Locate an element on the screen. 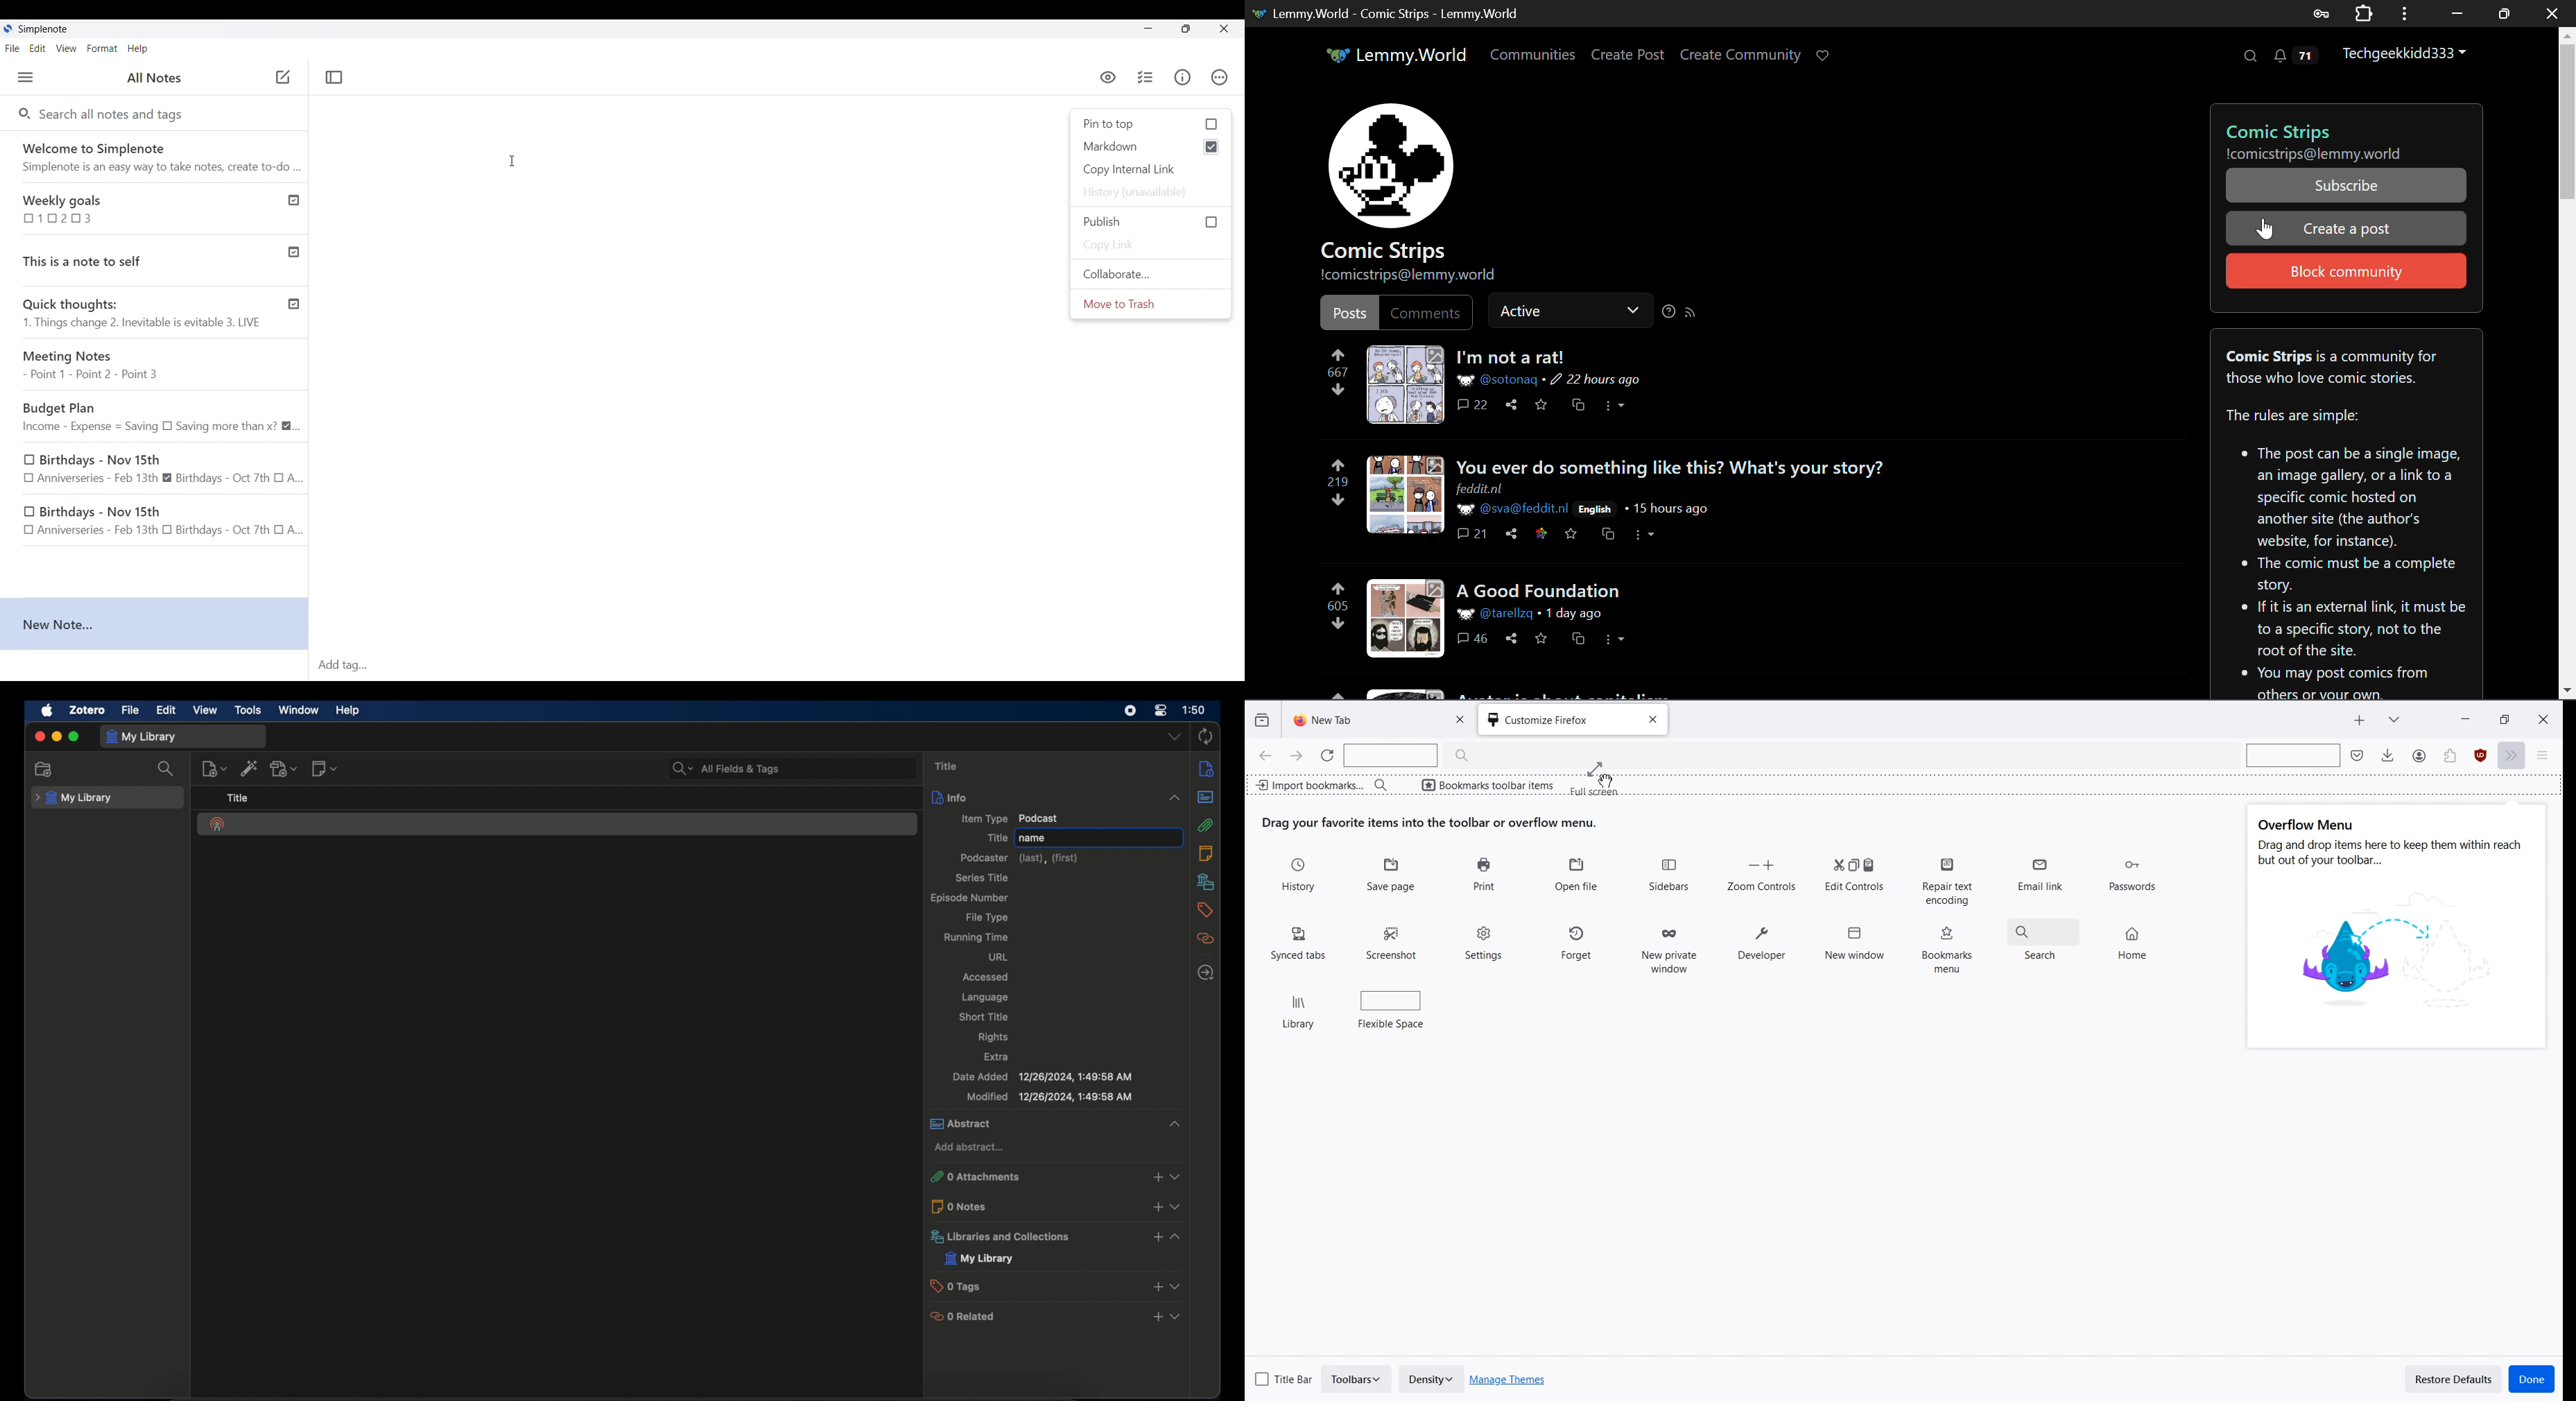 Image resolution: width=2576 pixels, height=1428 pixels. Comments Filter Unselected is located at coordinates (1428, 311).